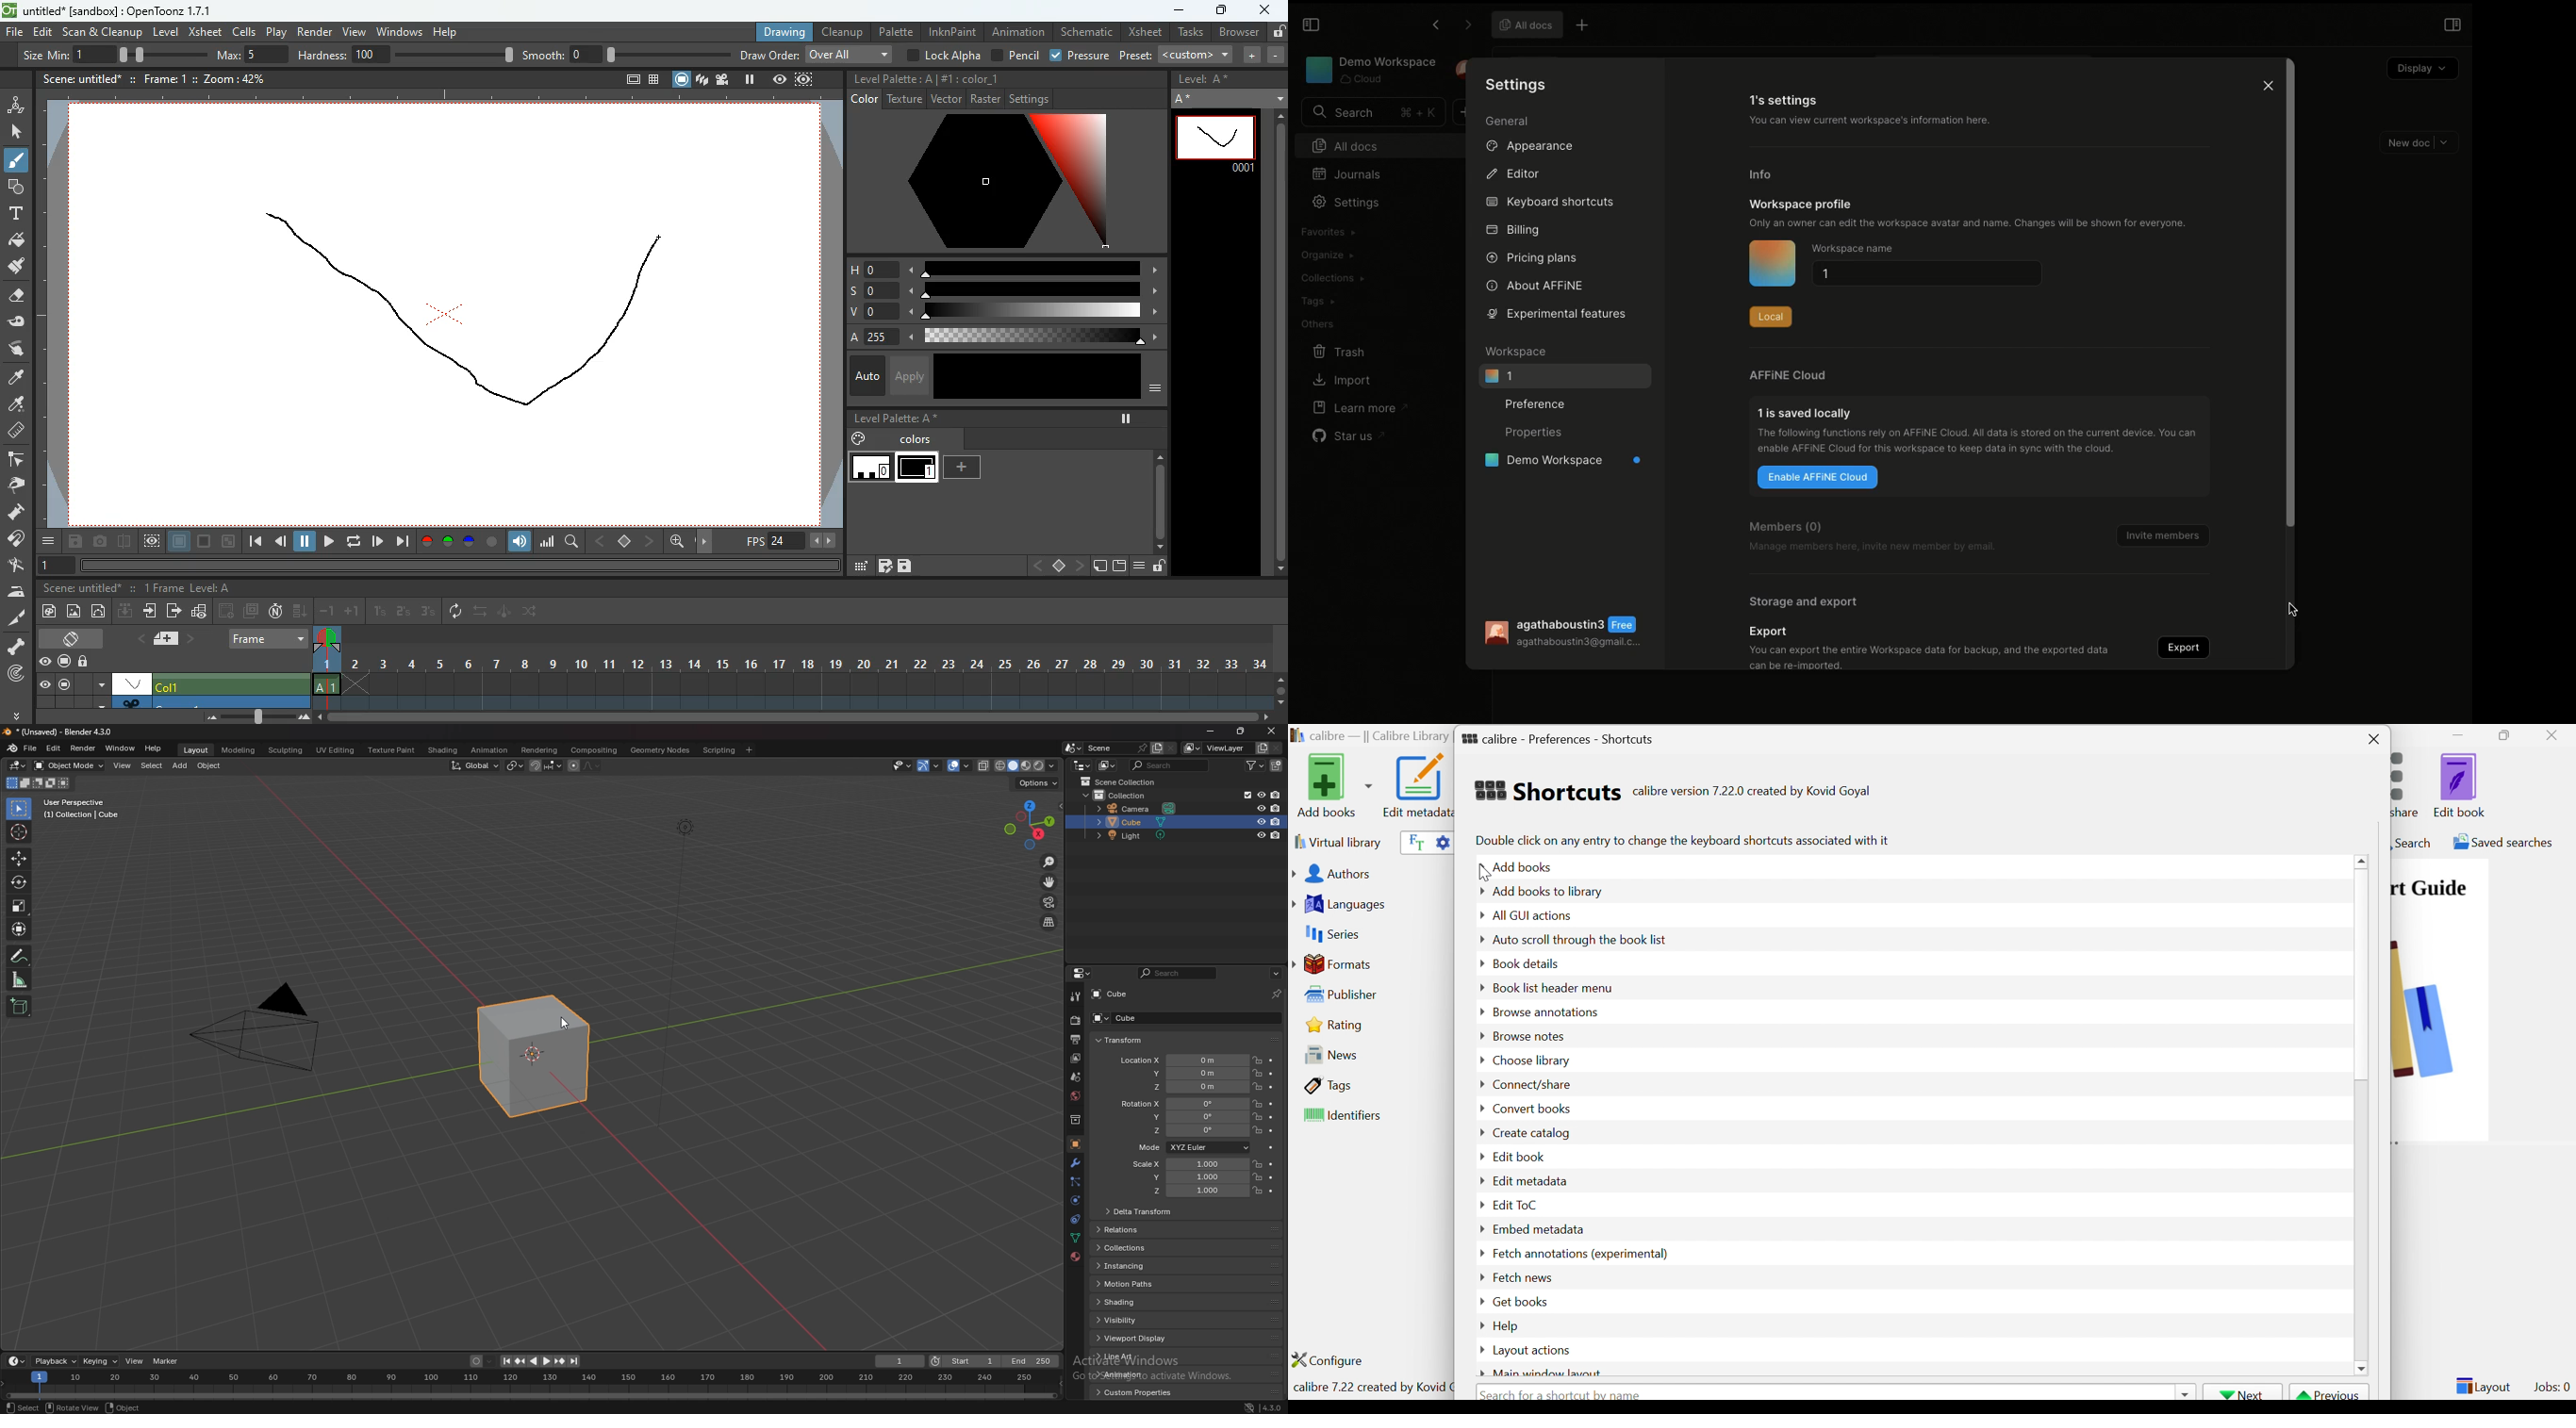 Image resolution: width=2576 pixels, height=1428 pixels. Describe the element at coordinates (1329, 1085) in the screenshot. I see `Tags` at that location.